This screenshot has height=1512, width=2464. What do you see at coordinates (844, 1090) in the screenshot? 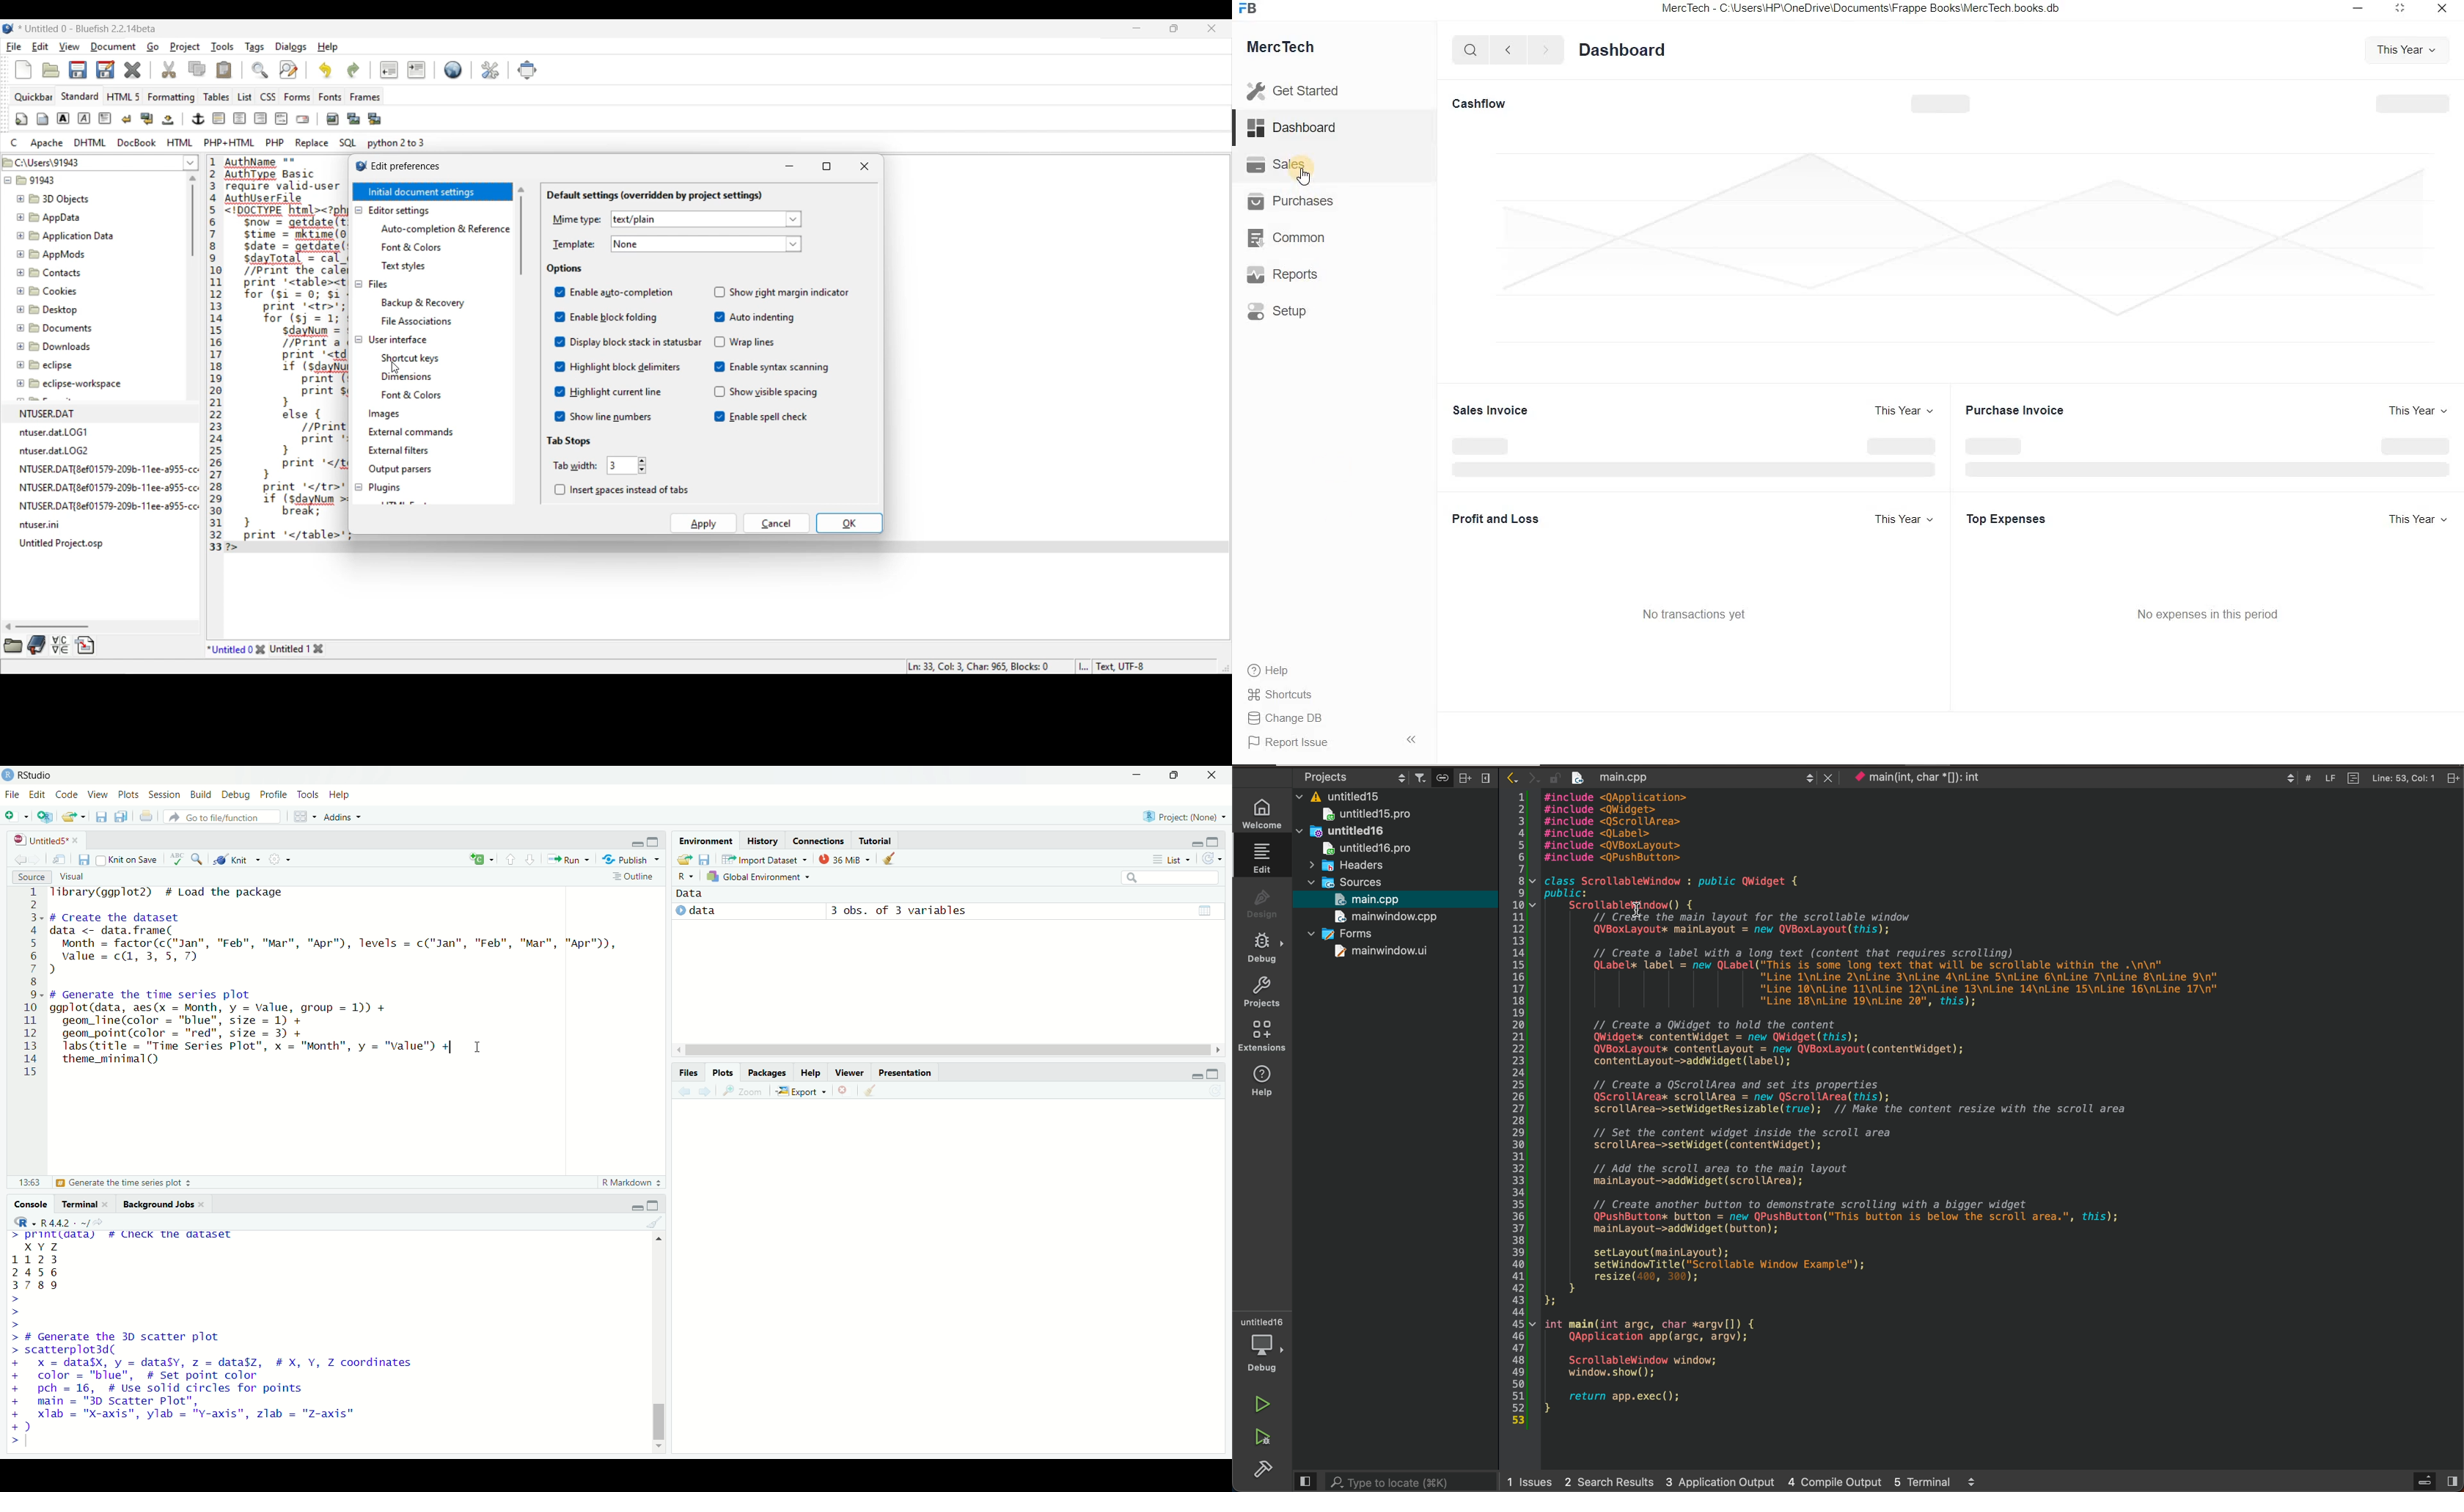
I see `remove the current plot` at bounding box center [844, 1090].